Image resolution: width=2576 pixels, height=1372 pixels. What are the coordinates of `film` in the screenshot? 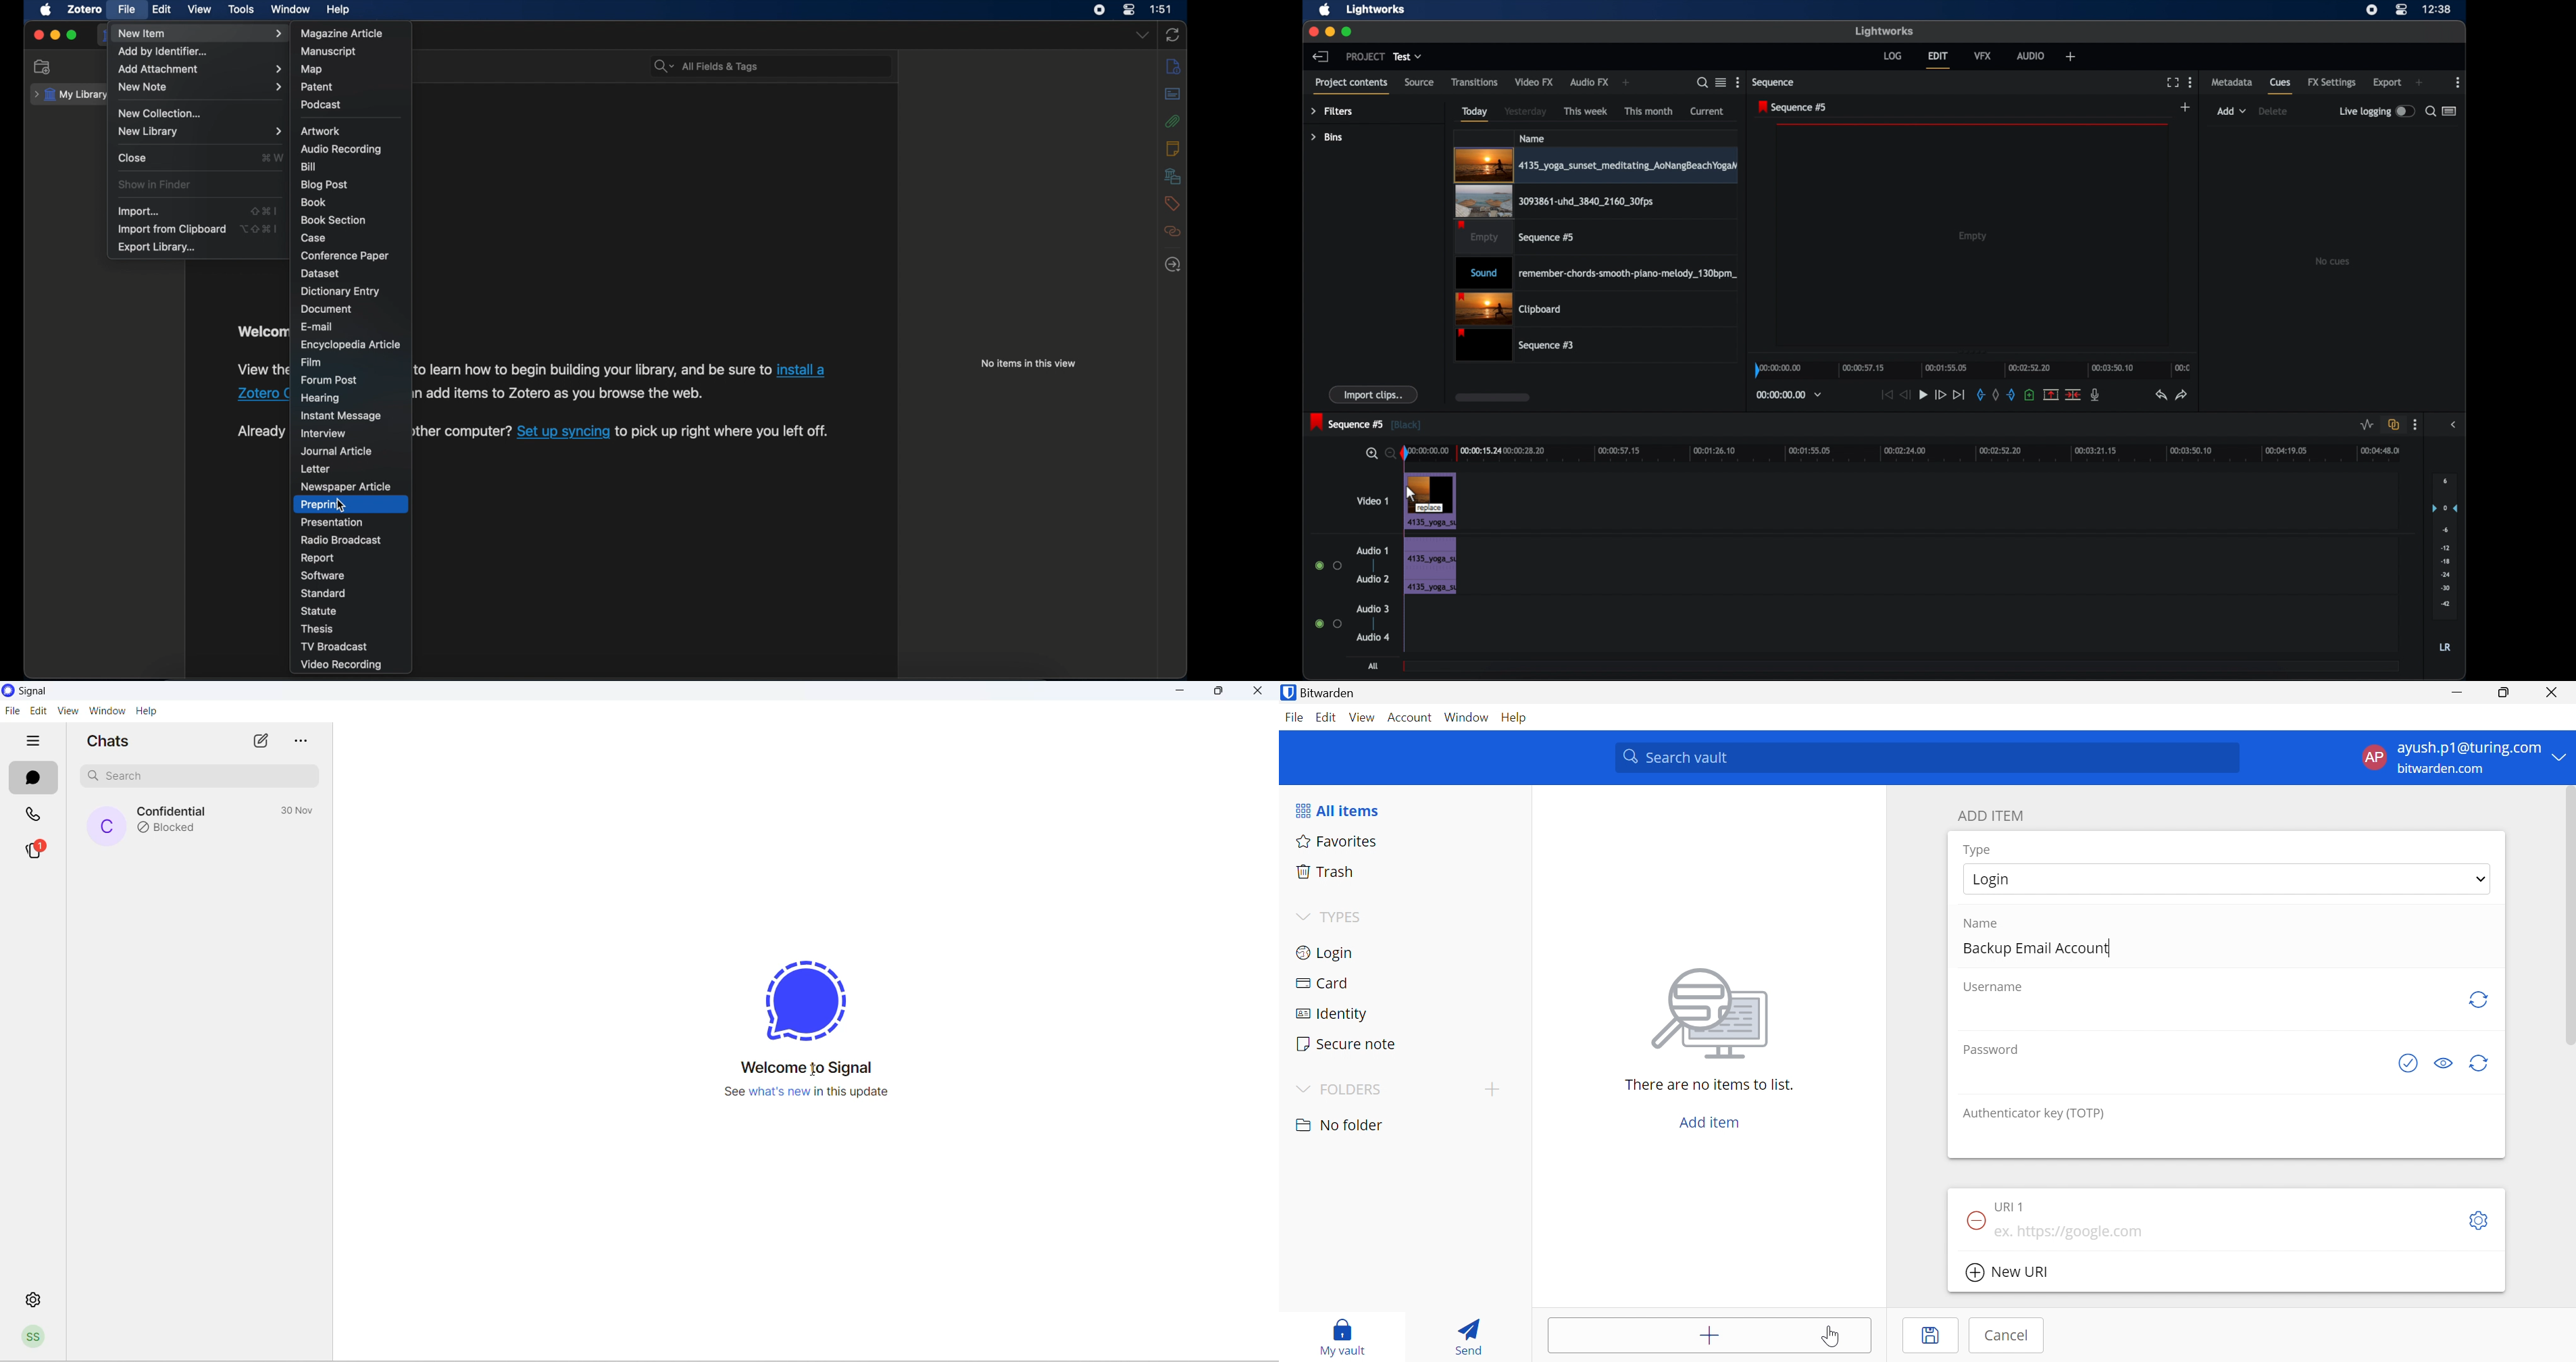 It's located at (311, 362).